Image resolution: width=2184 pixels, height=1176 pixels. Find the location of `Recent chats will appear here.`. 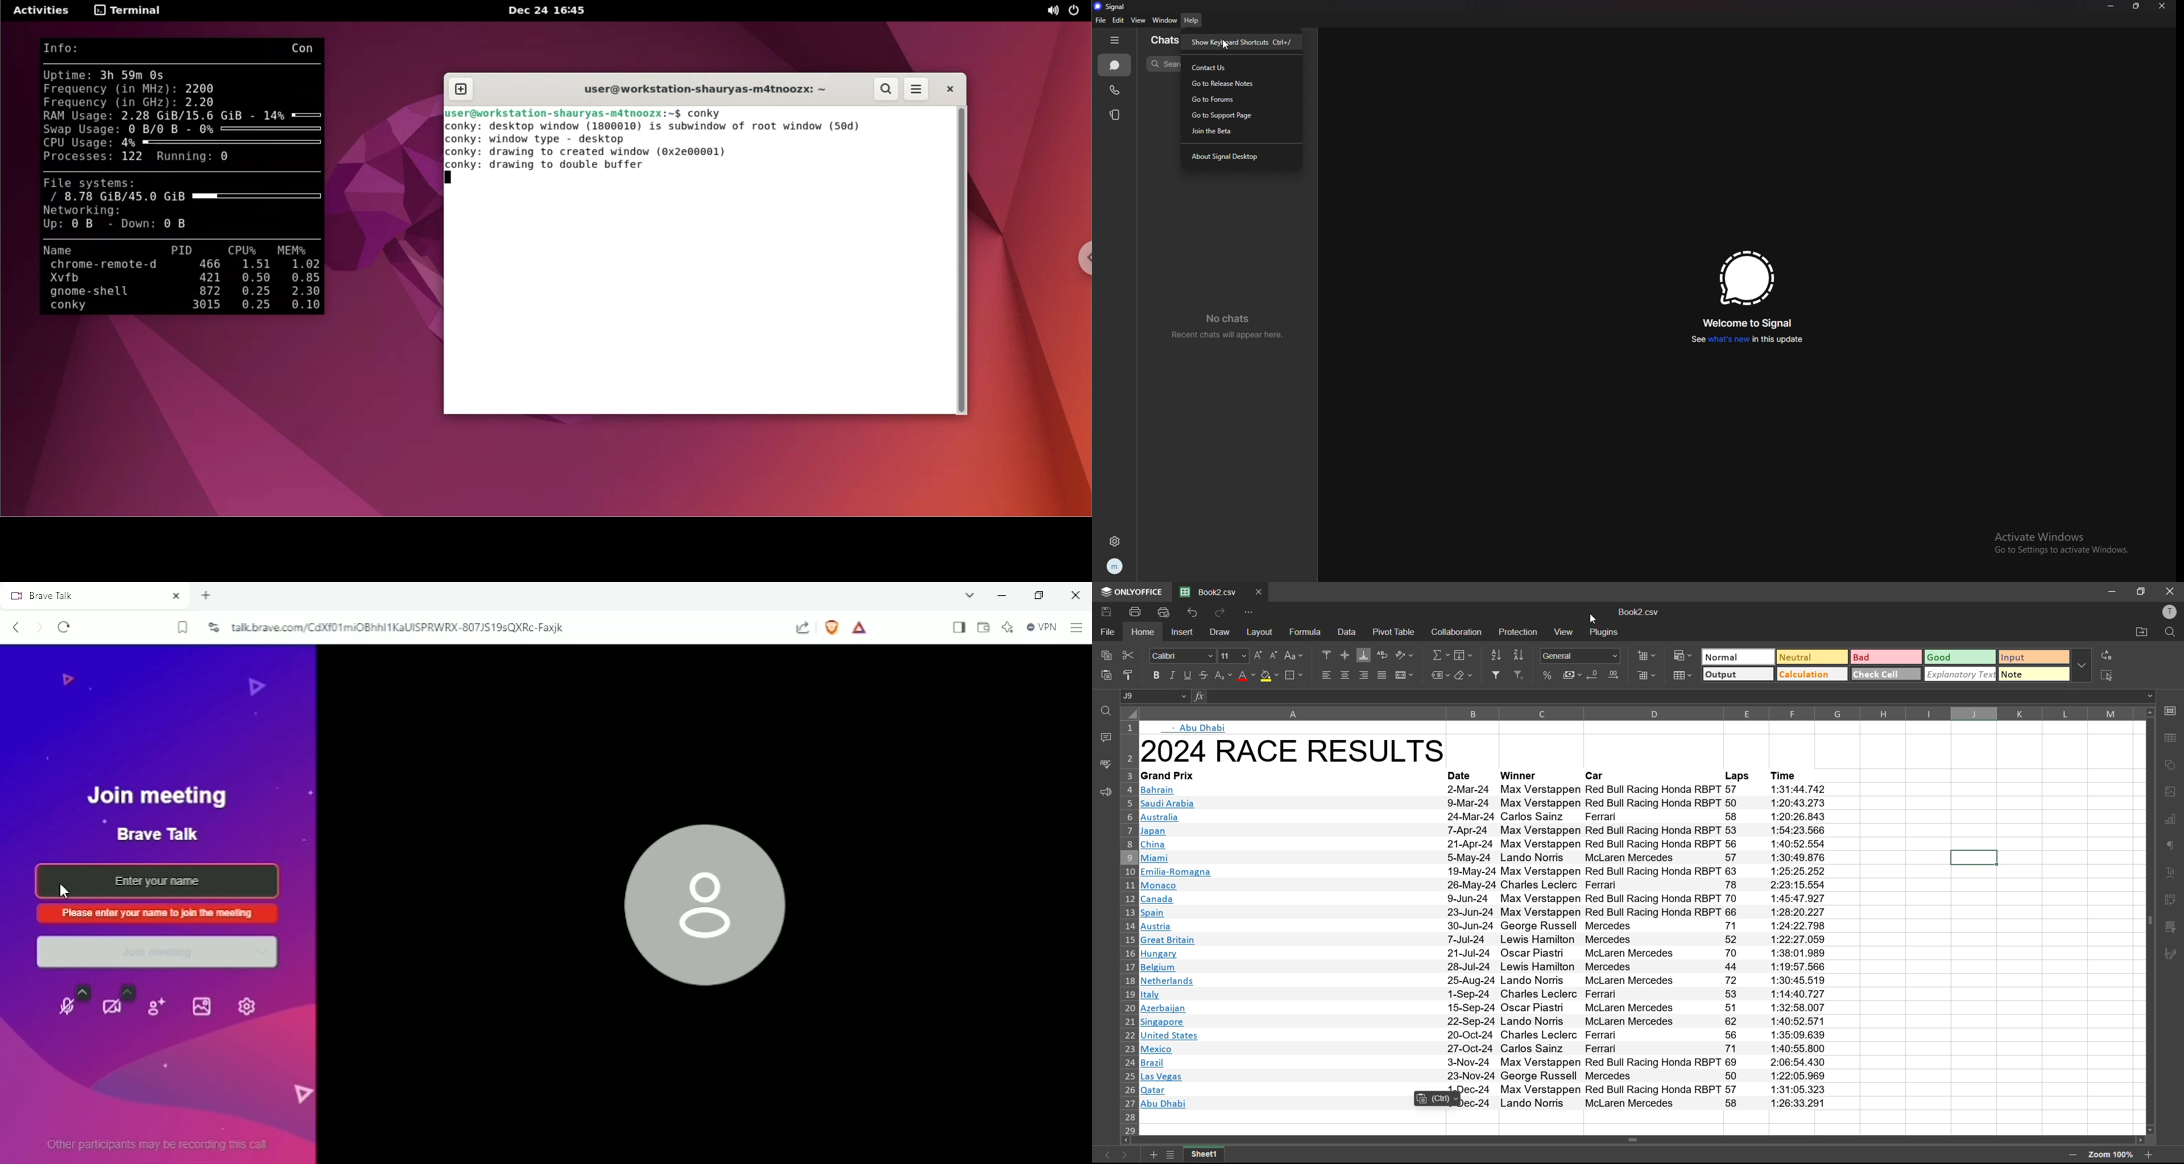

Recent chats will appear here. is located at coordinates (1233, 336).